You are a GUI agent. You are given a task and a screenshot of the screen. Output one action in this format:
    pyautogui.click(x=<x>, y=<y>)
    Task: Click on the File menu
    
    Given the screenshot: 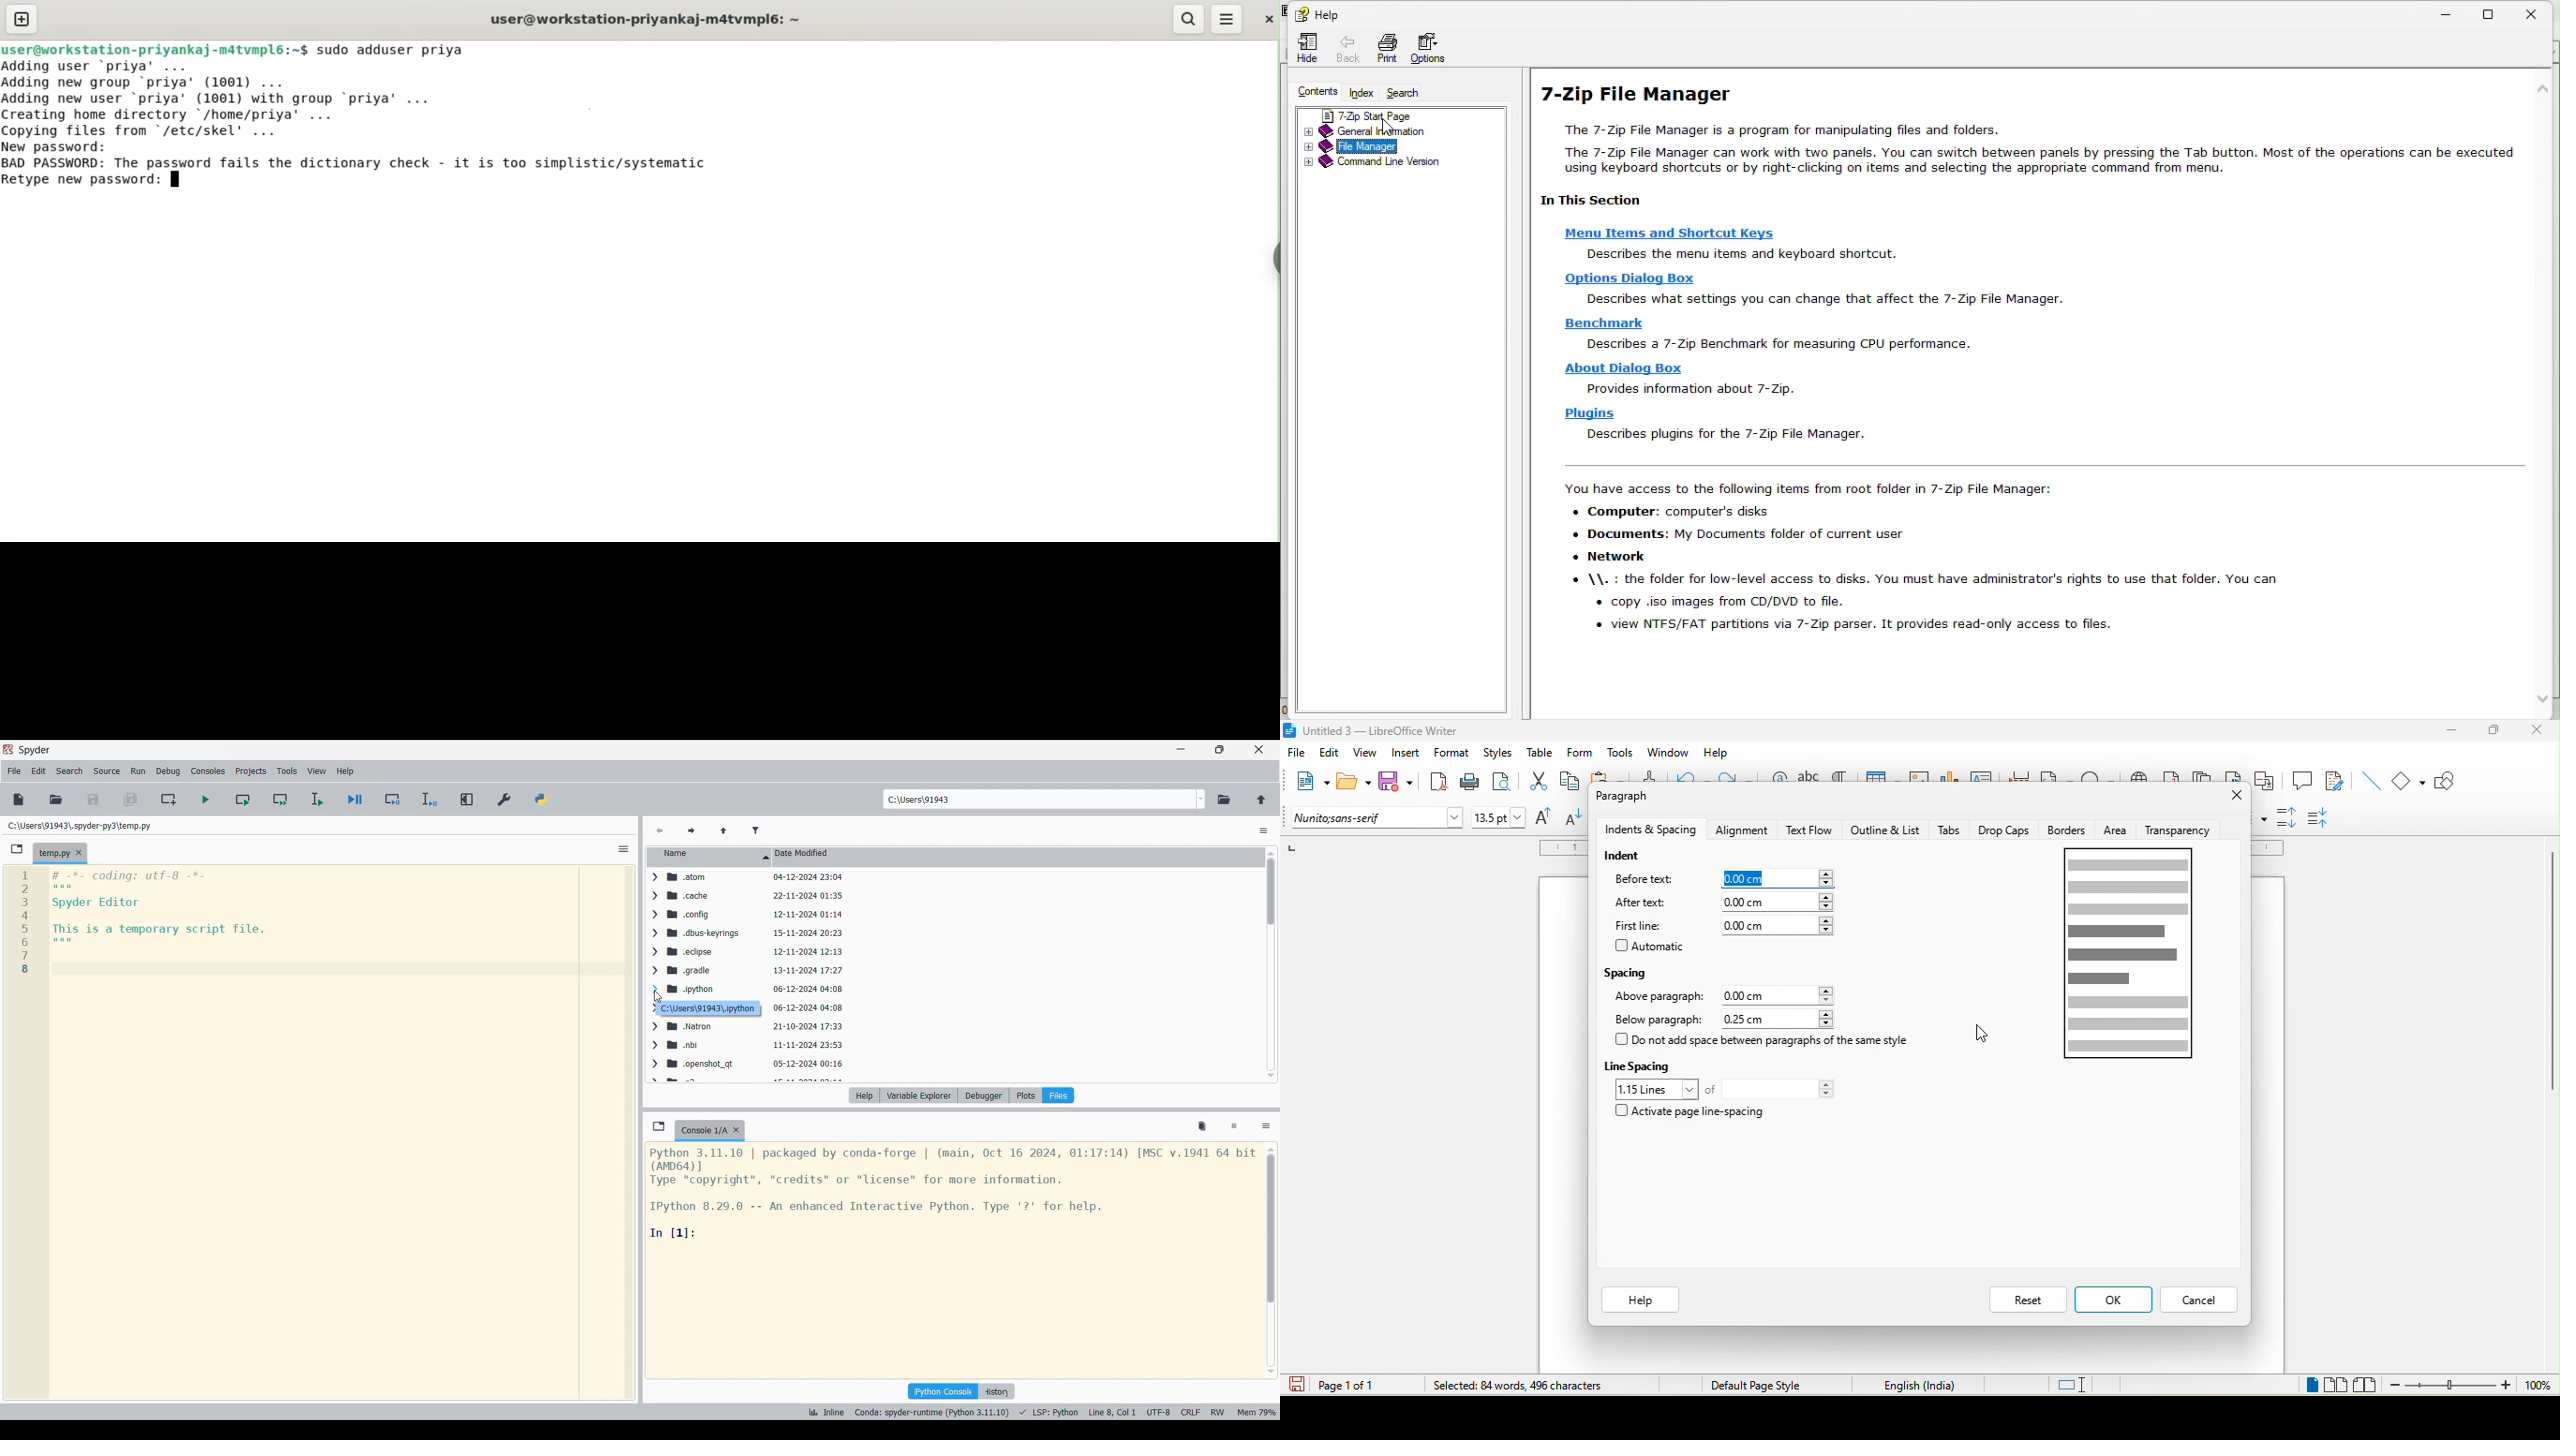 What is the action you would take?
    pyautogui.click(x=14, y=771)
    